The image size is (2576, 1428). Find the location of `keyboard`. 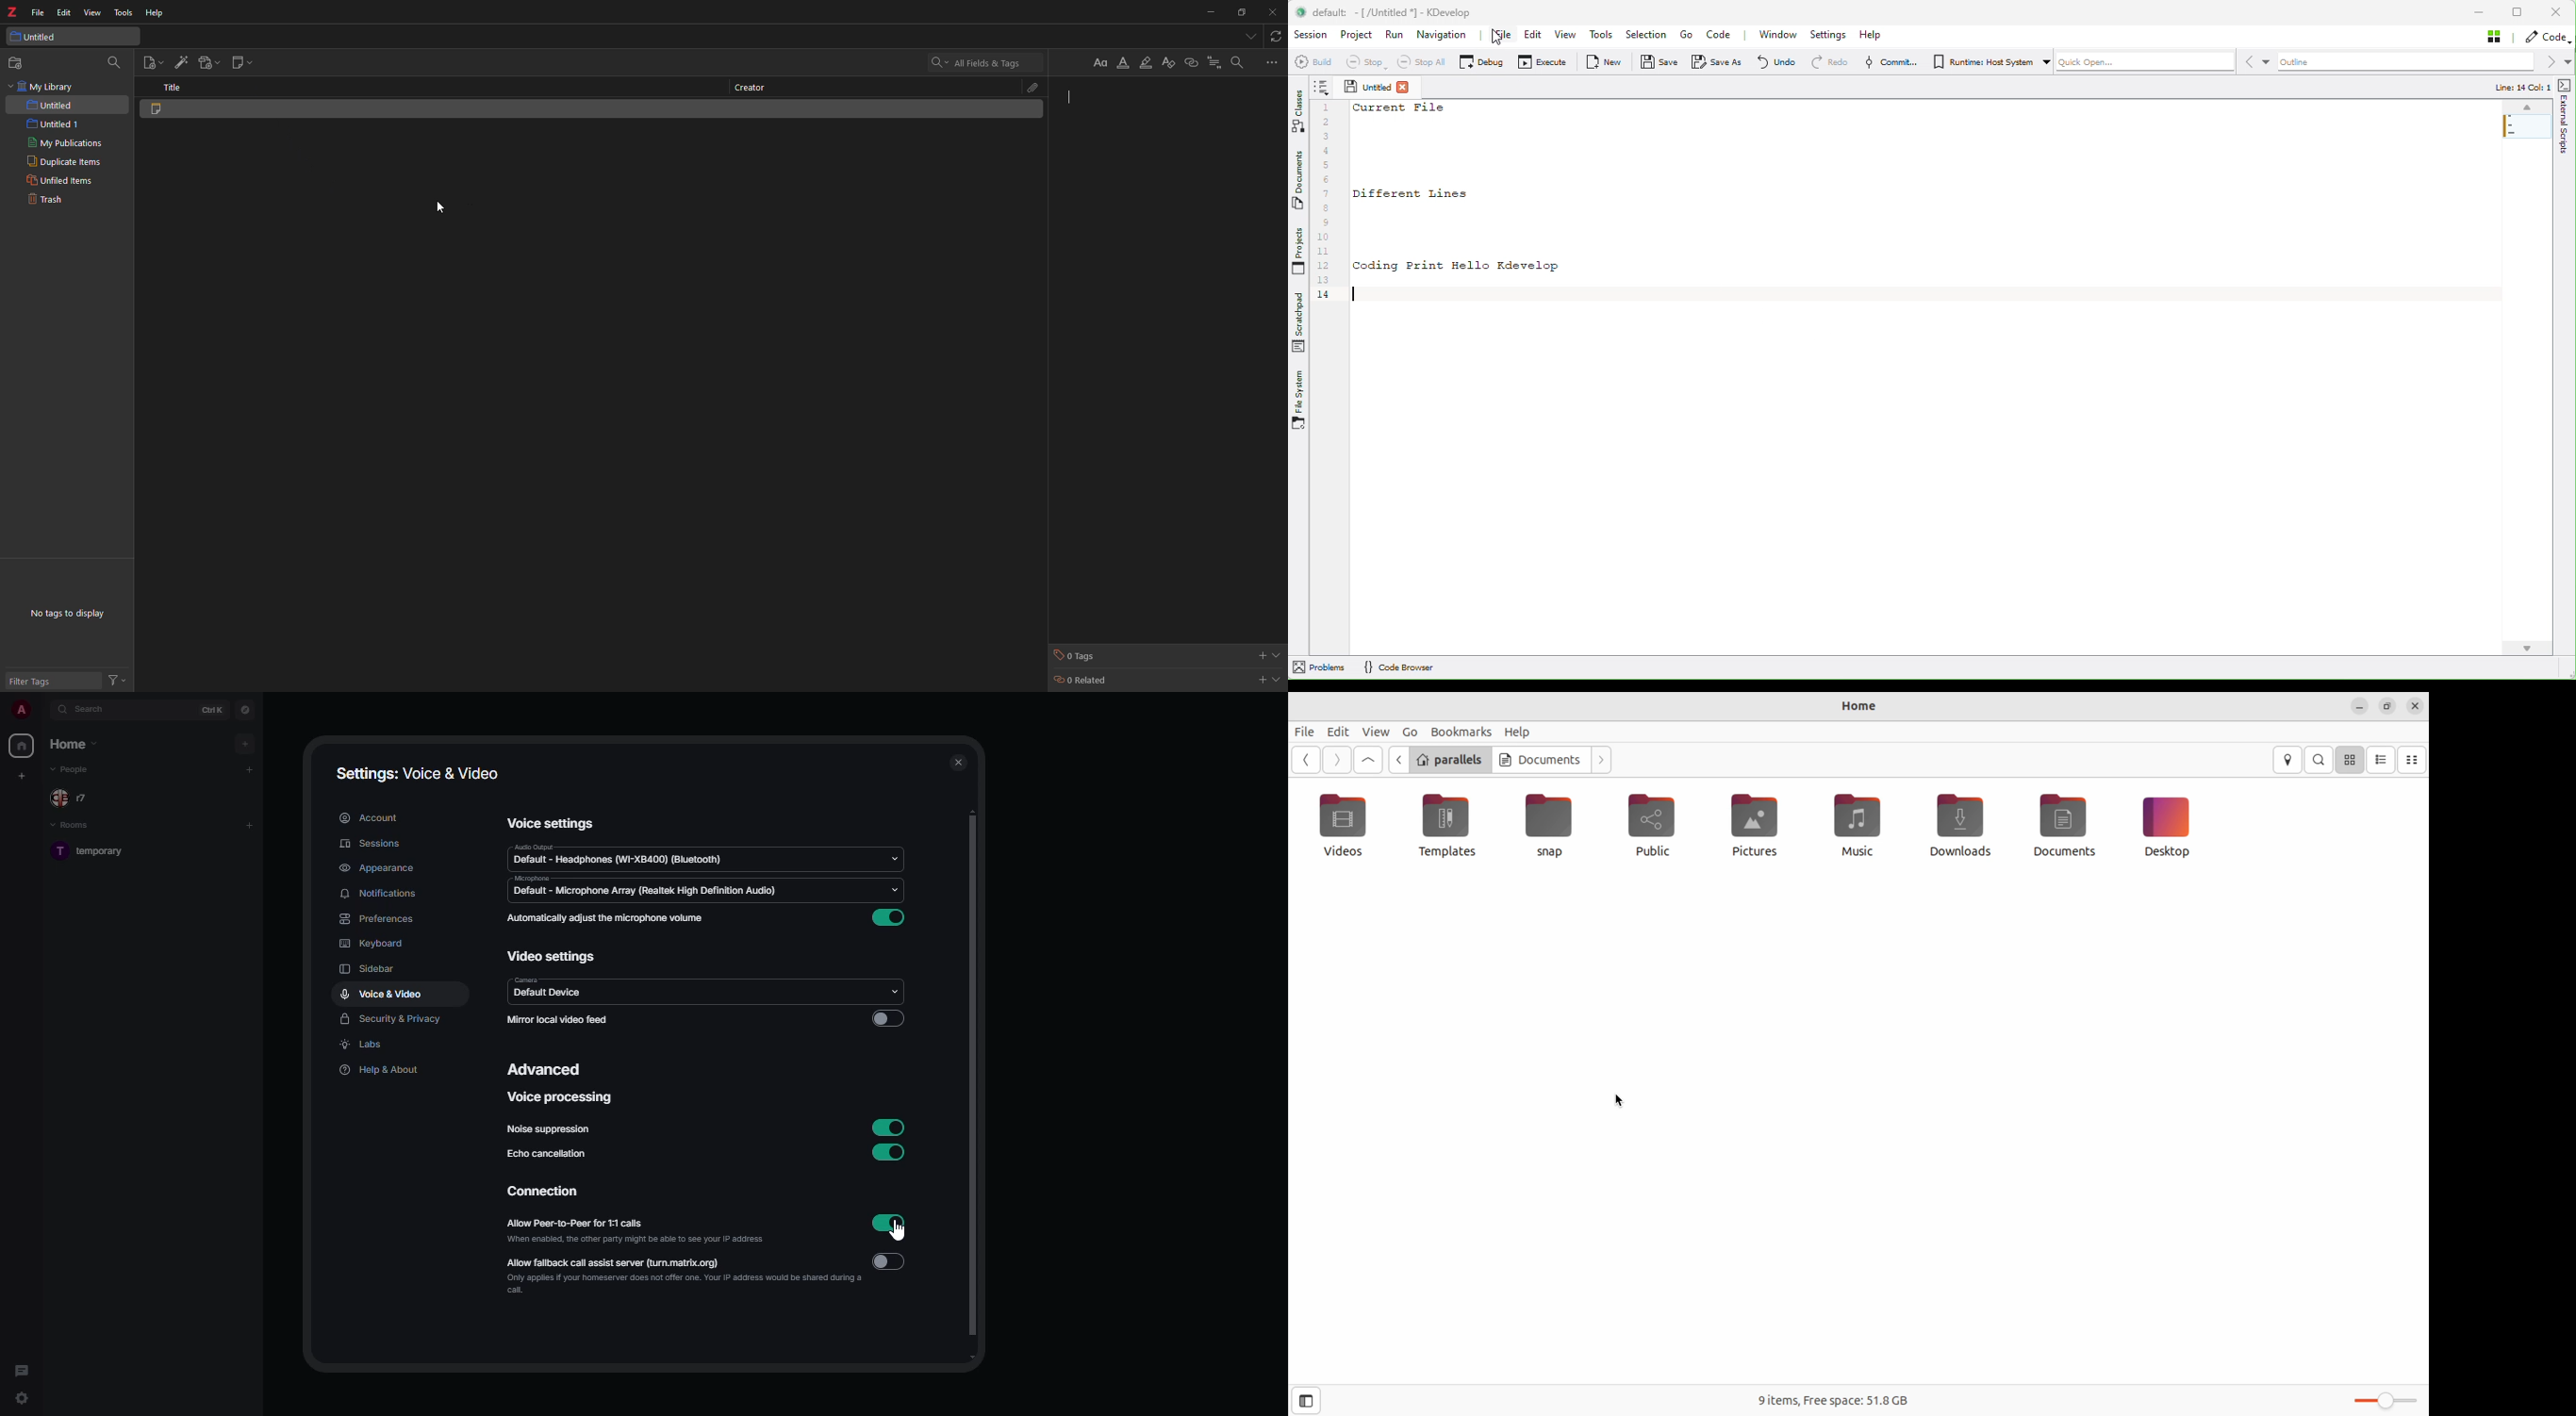

keyboard is located at coordinates (372, 943).